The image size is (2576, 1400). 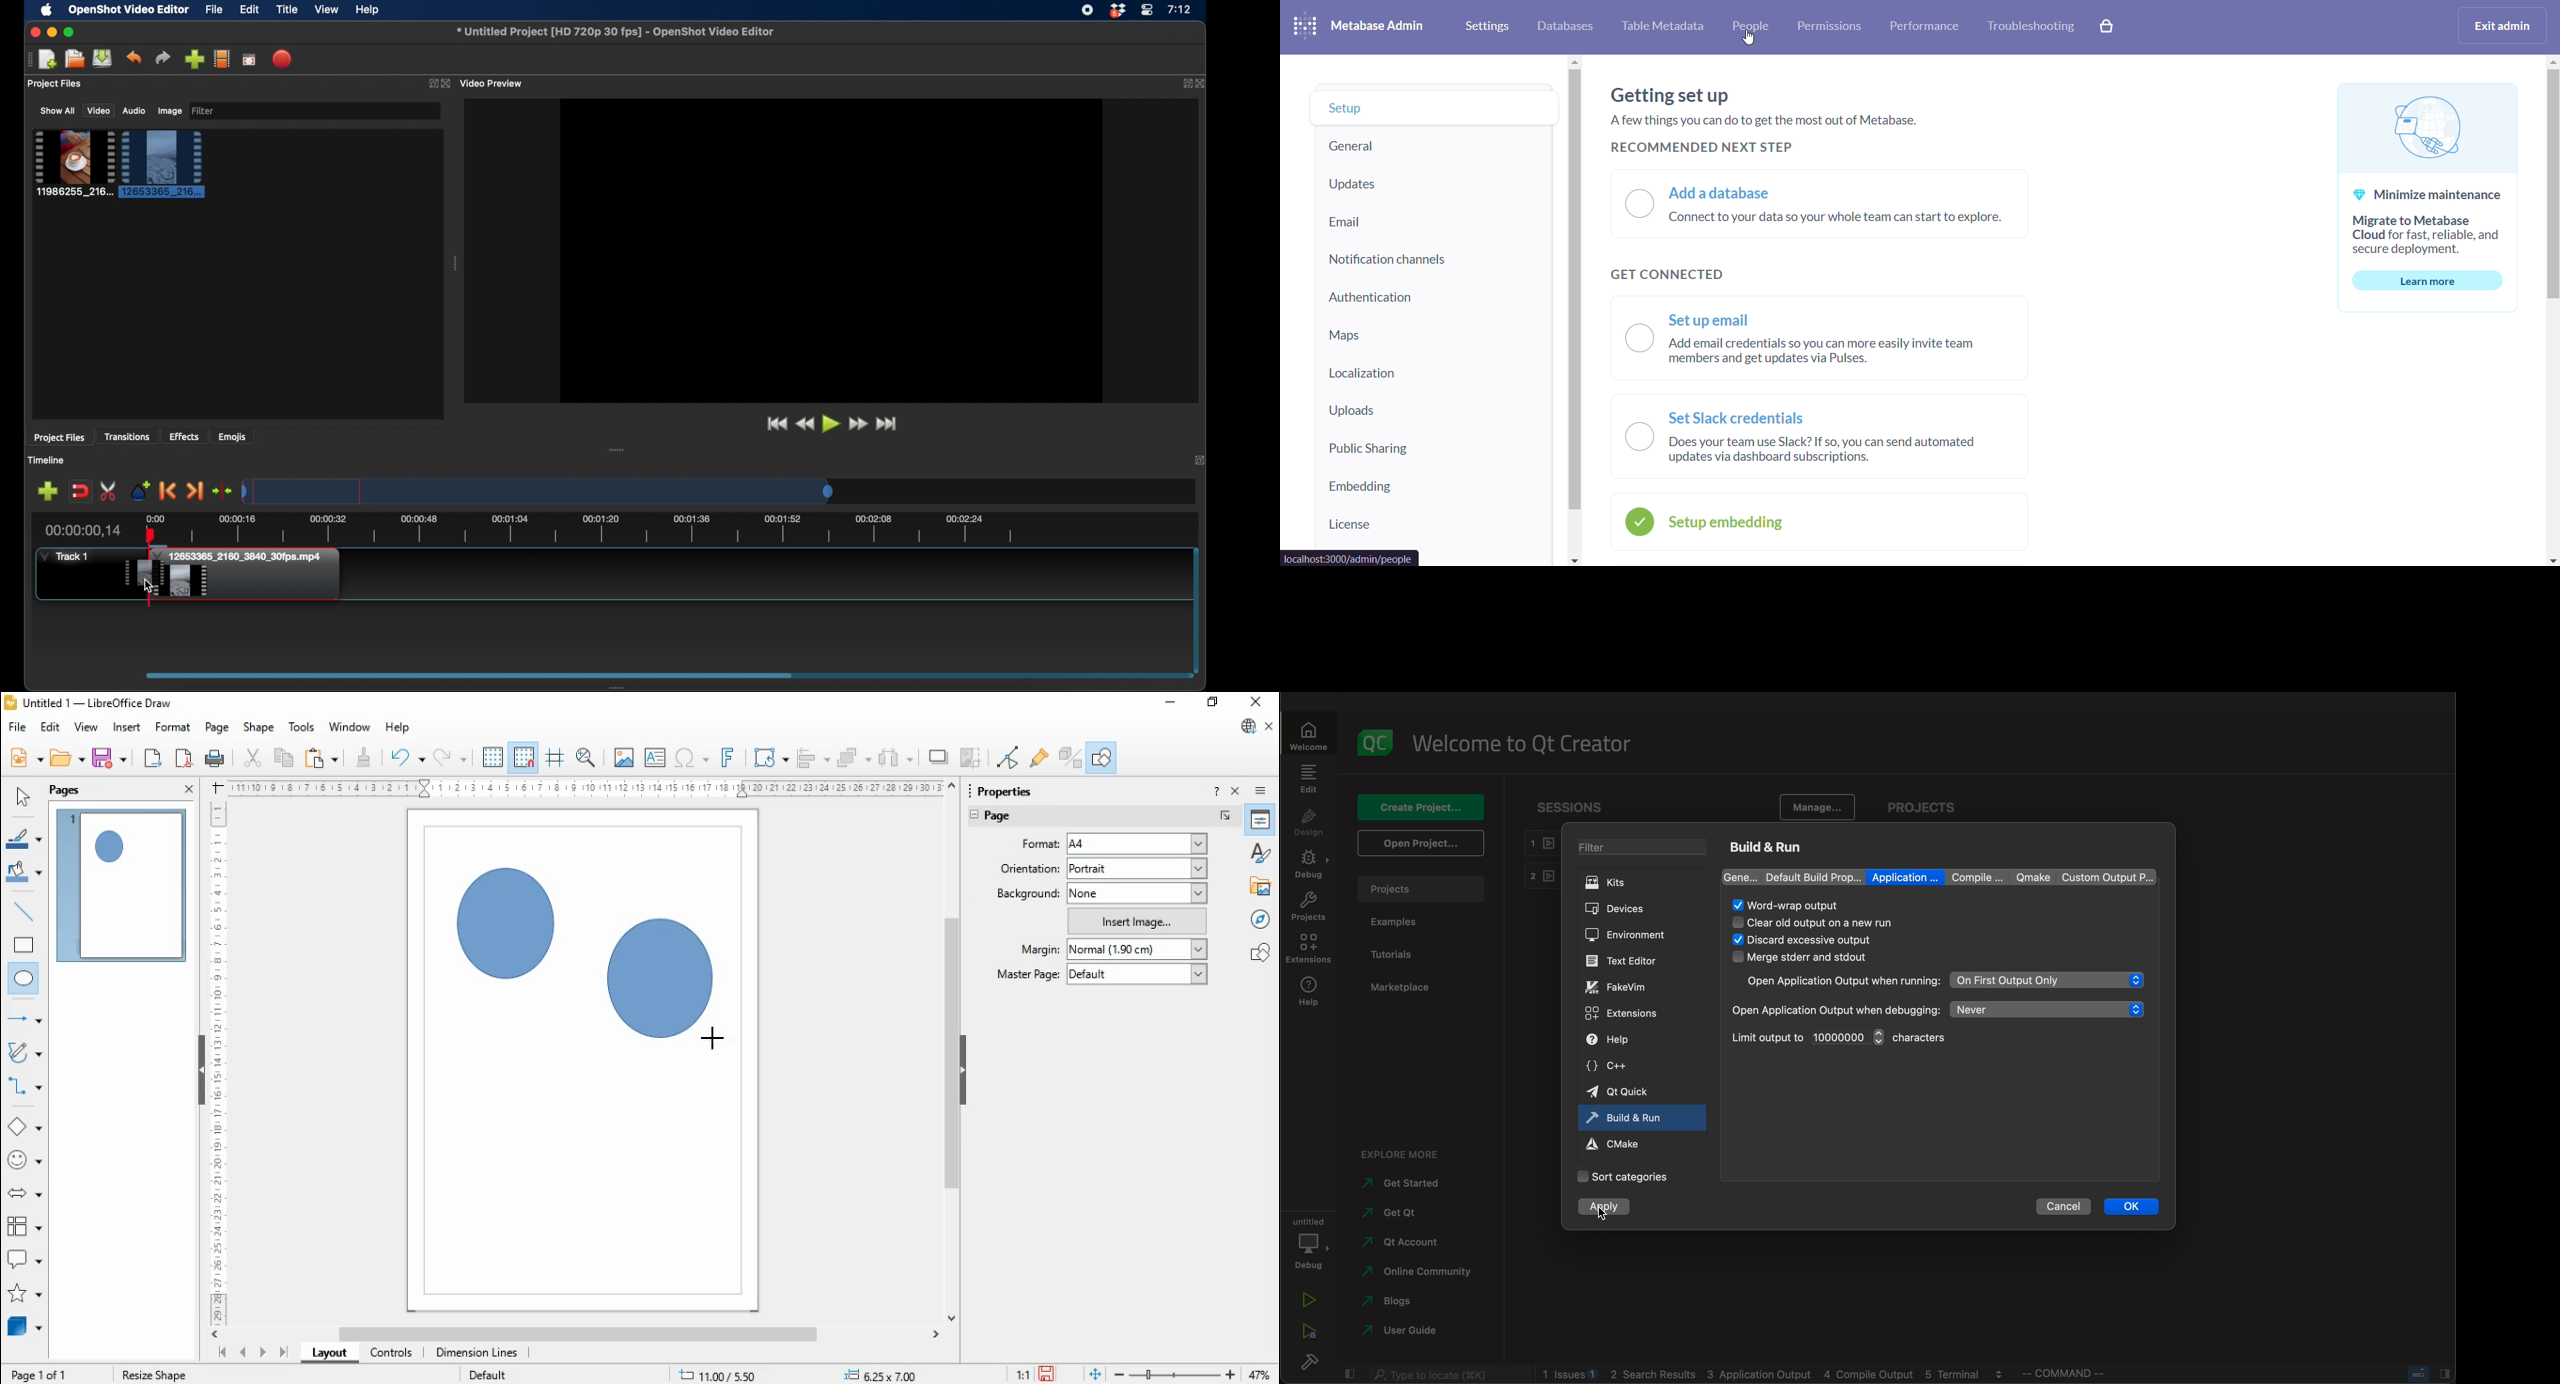 What do you see at coordinates (1216, 790) in the screenshot?
I see `help about this sidebar deck` at bounding box center [1216, 790].